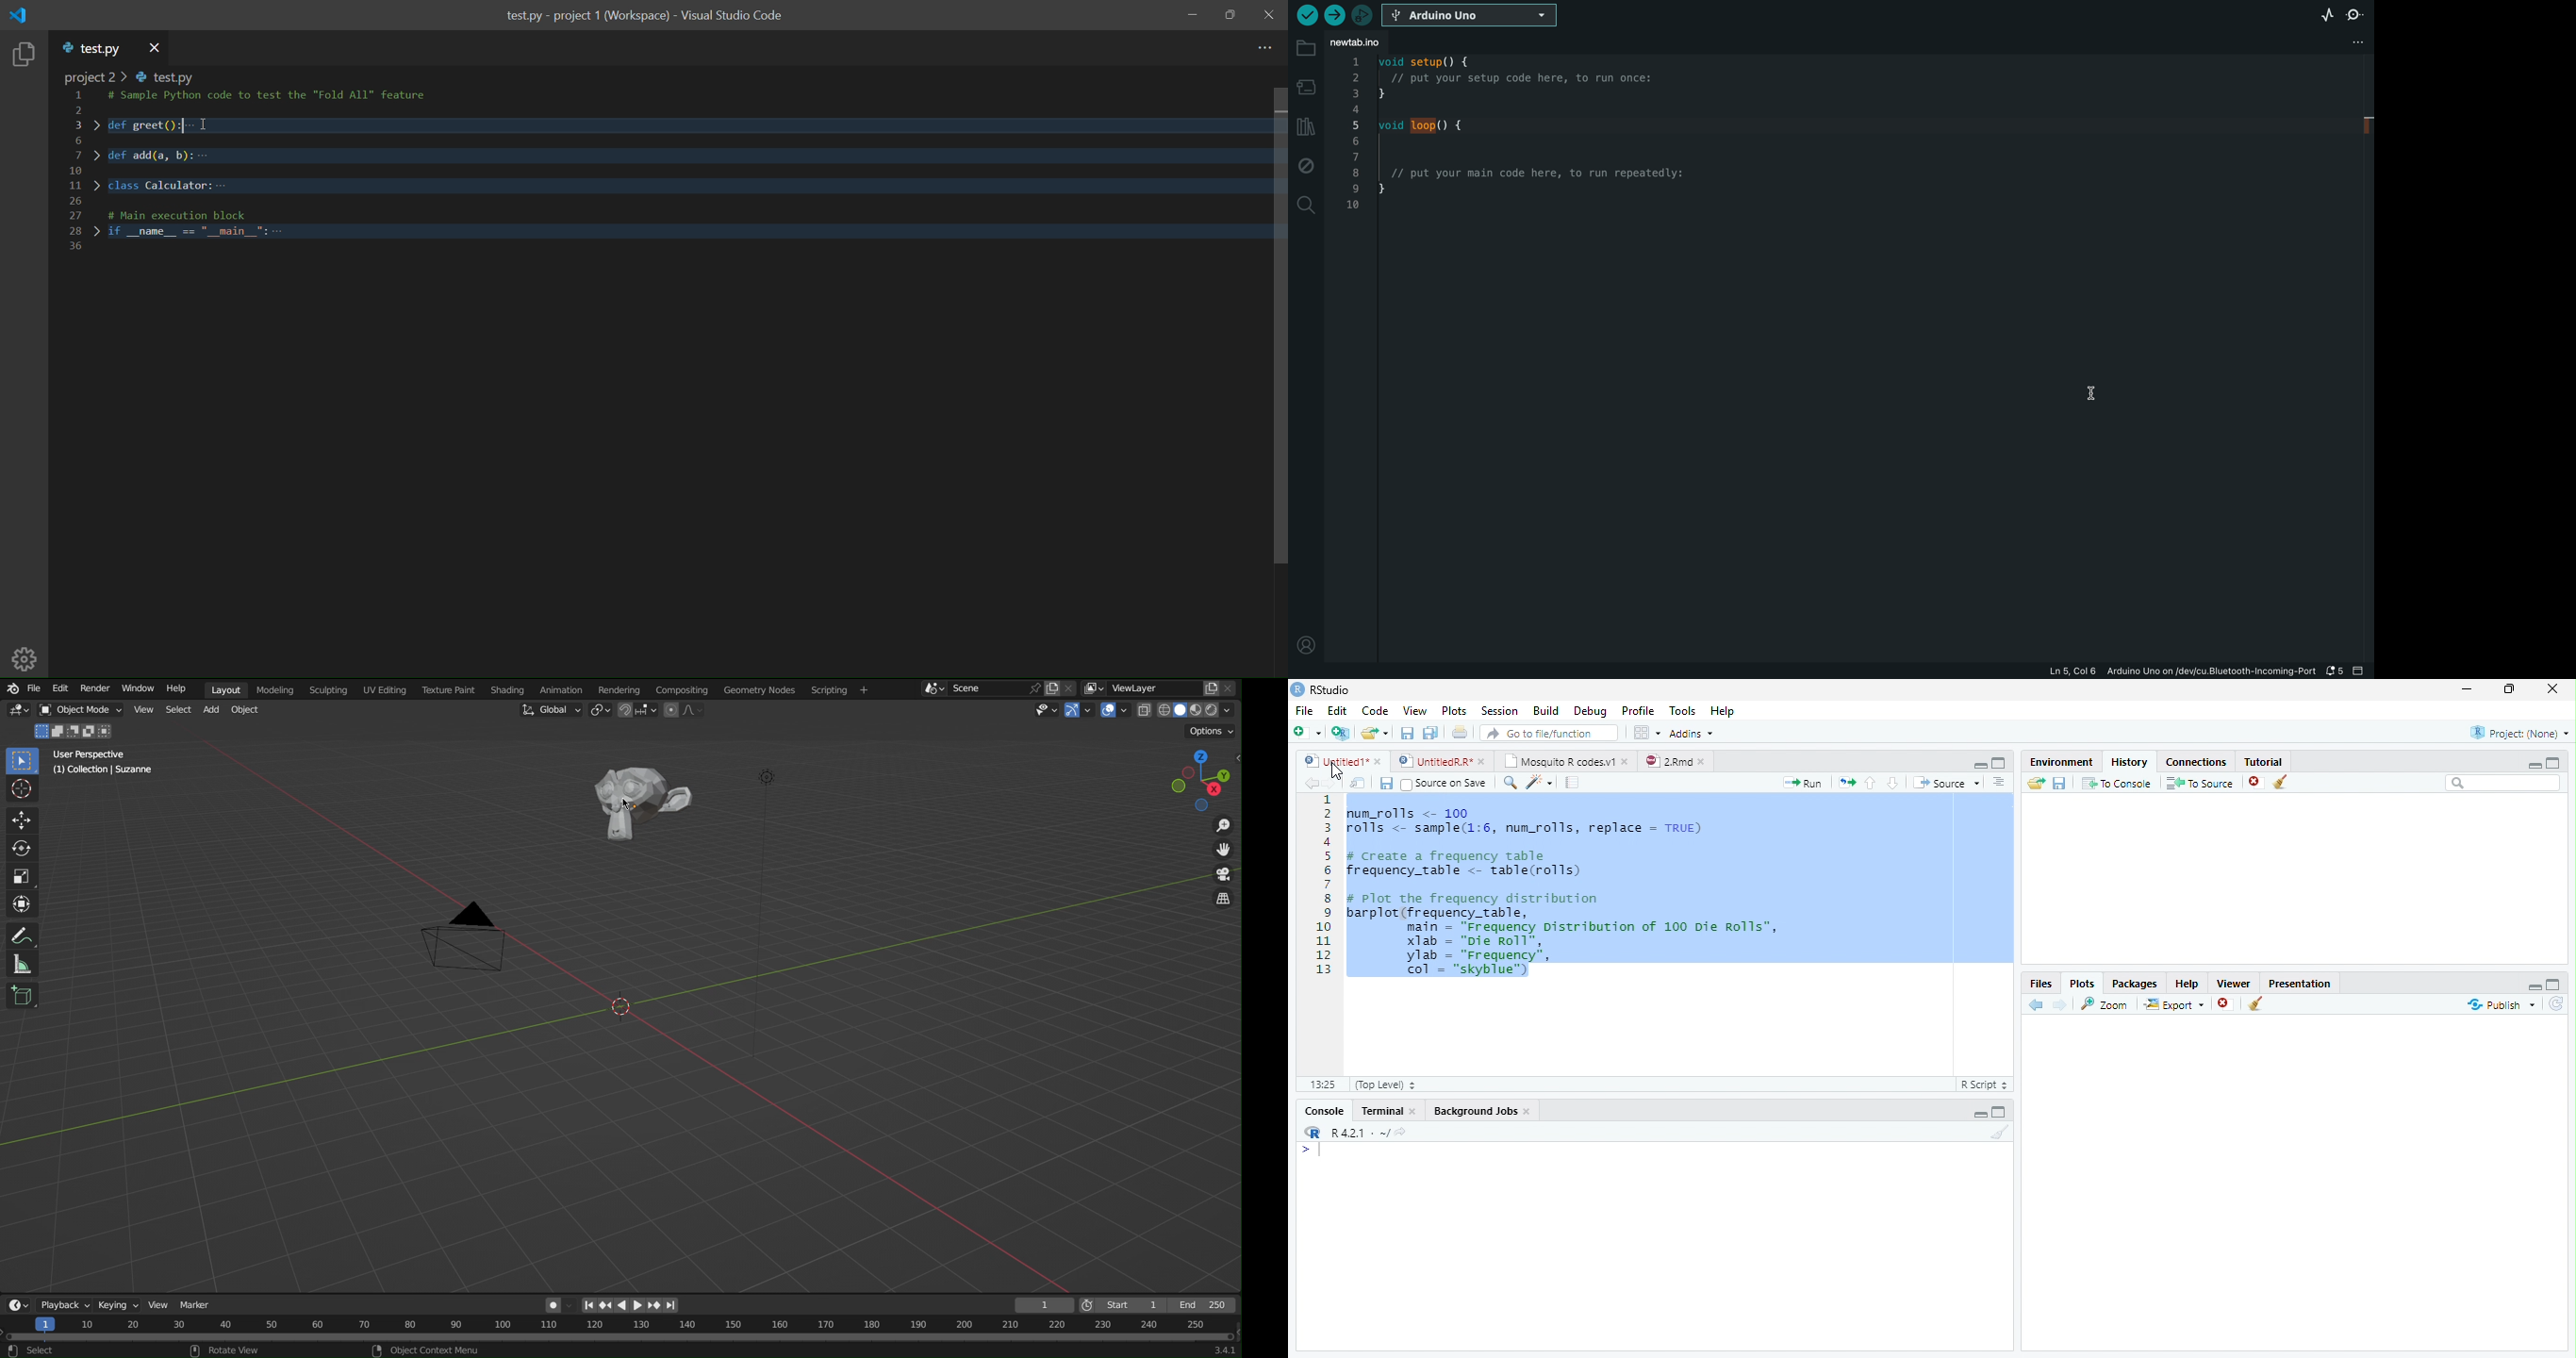 Image resolution: width=2576 pixels, height=1372 pixels. I want to click on Presentation, so click(2300, 983).